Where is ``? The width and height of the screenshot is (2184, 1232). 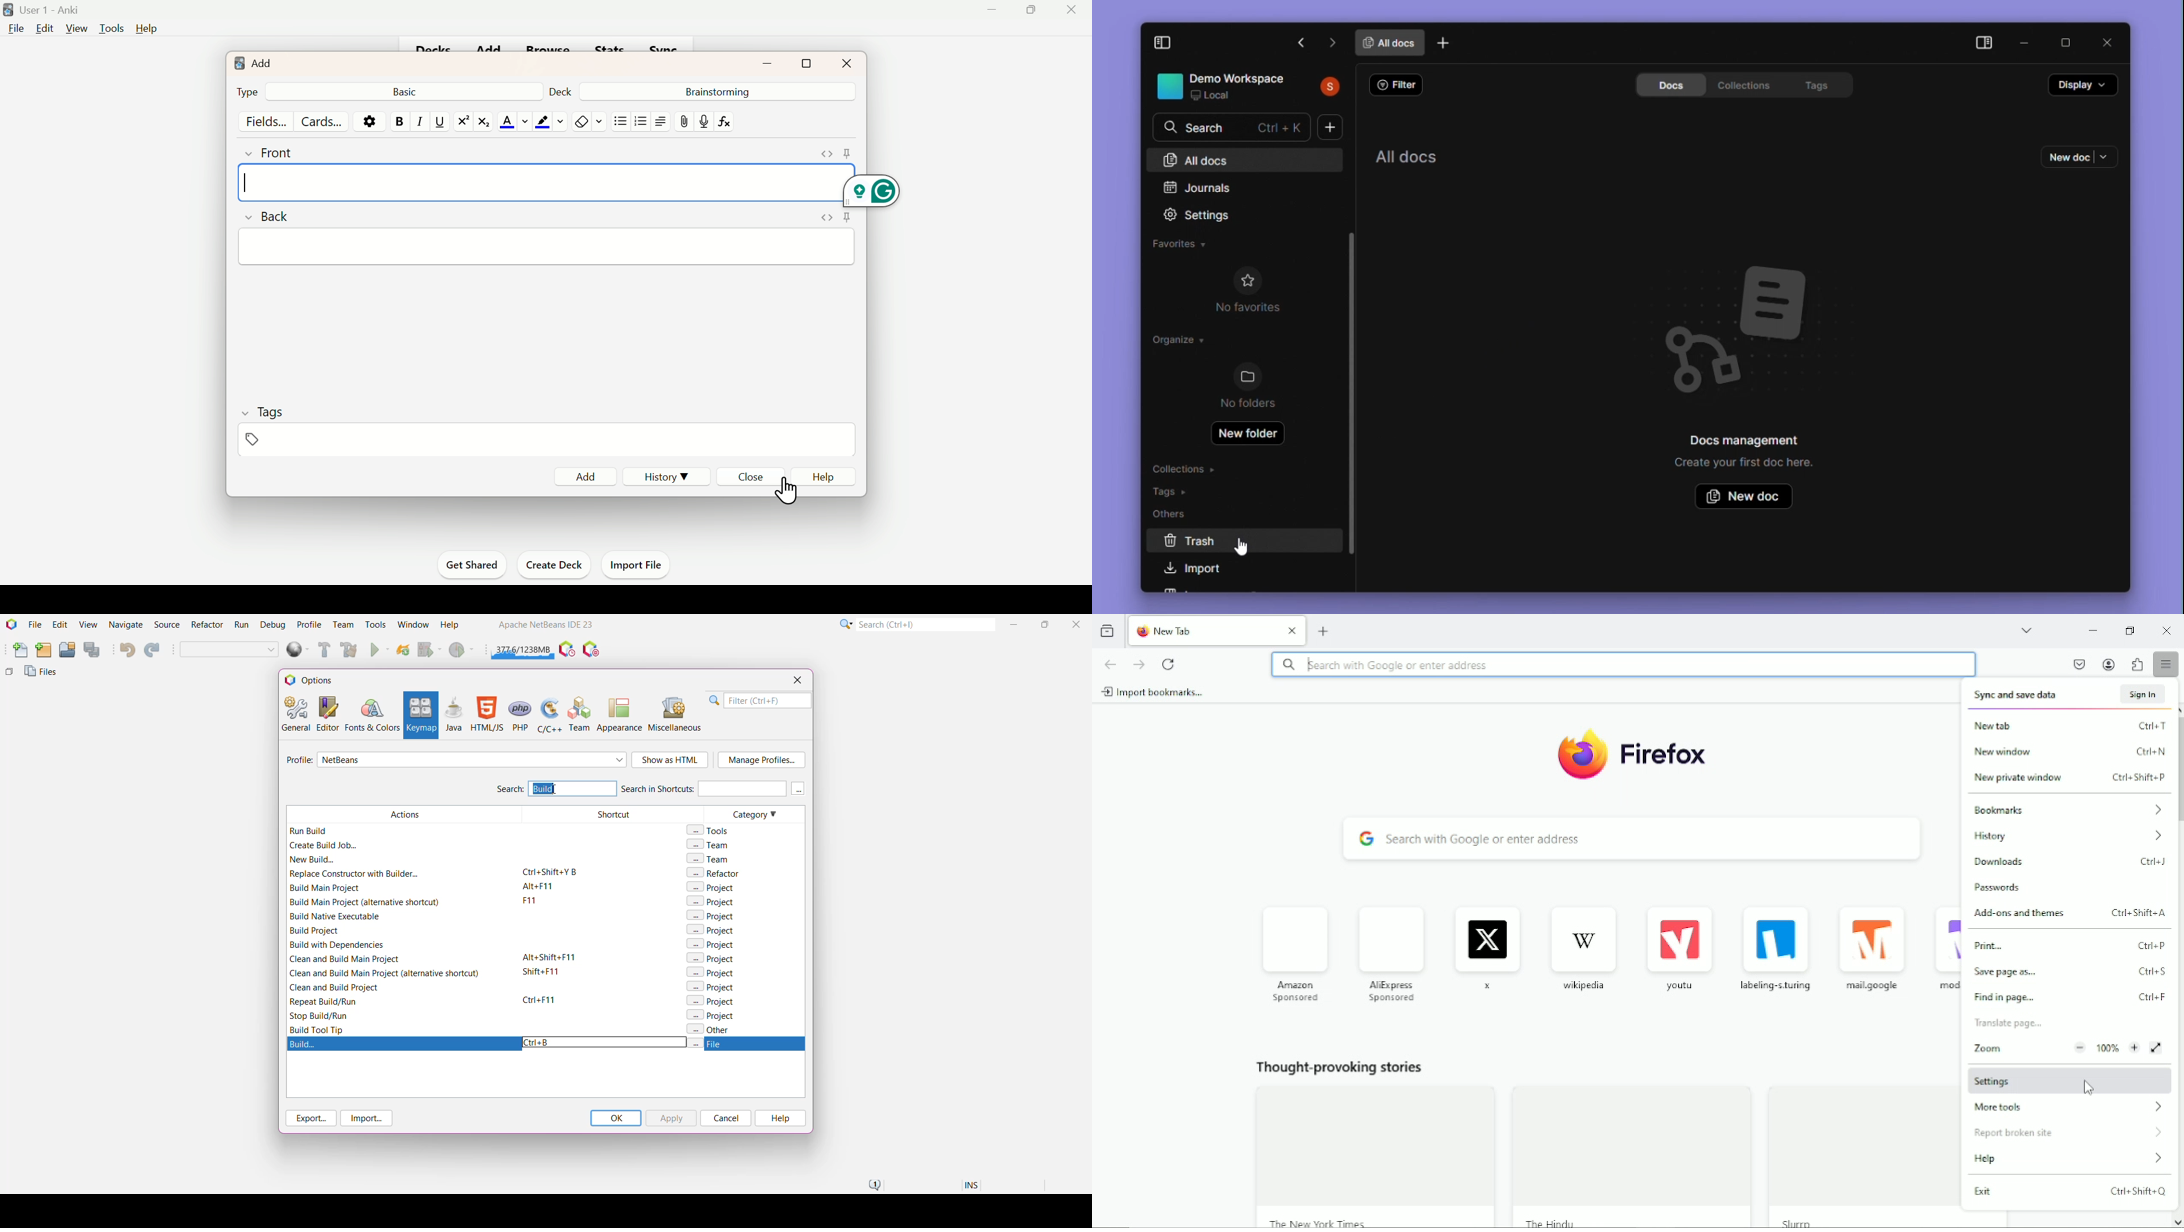
 is located at coordinates (850, 63).